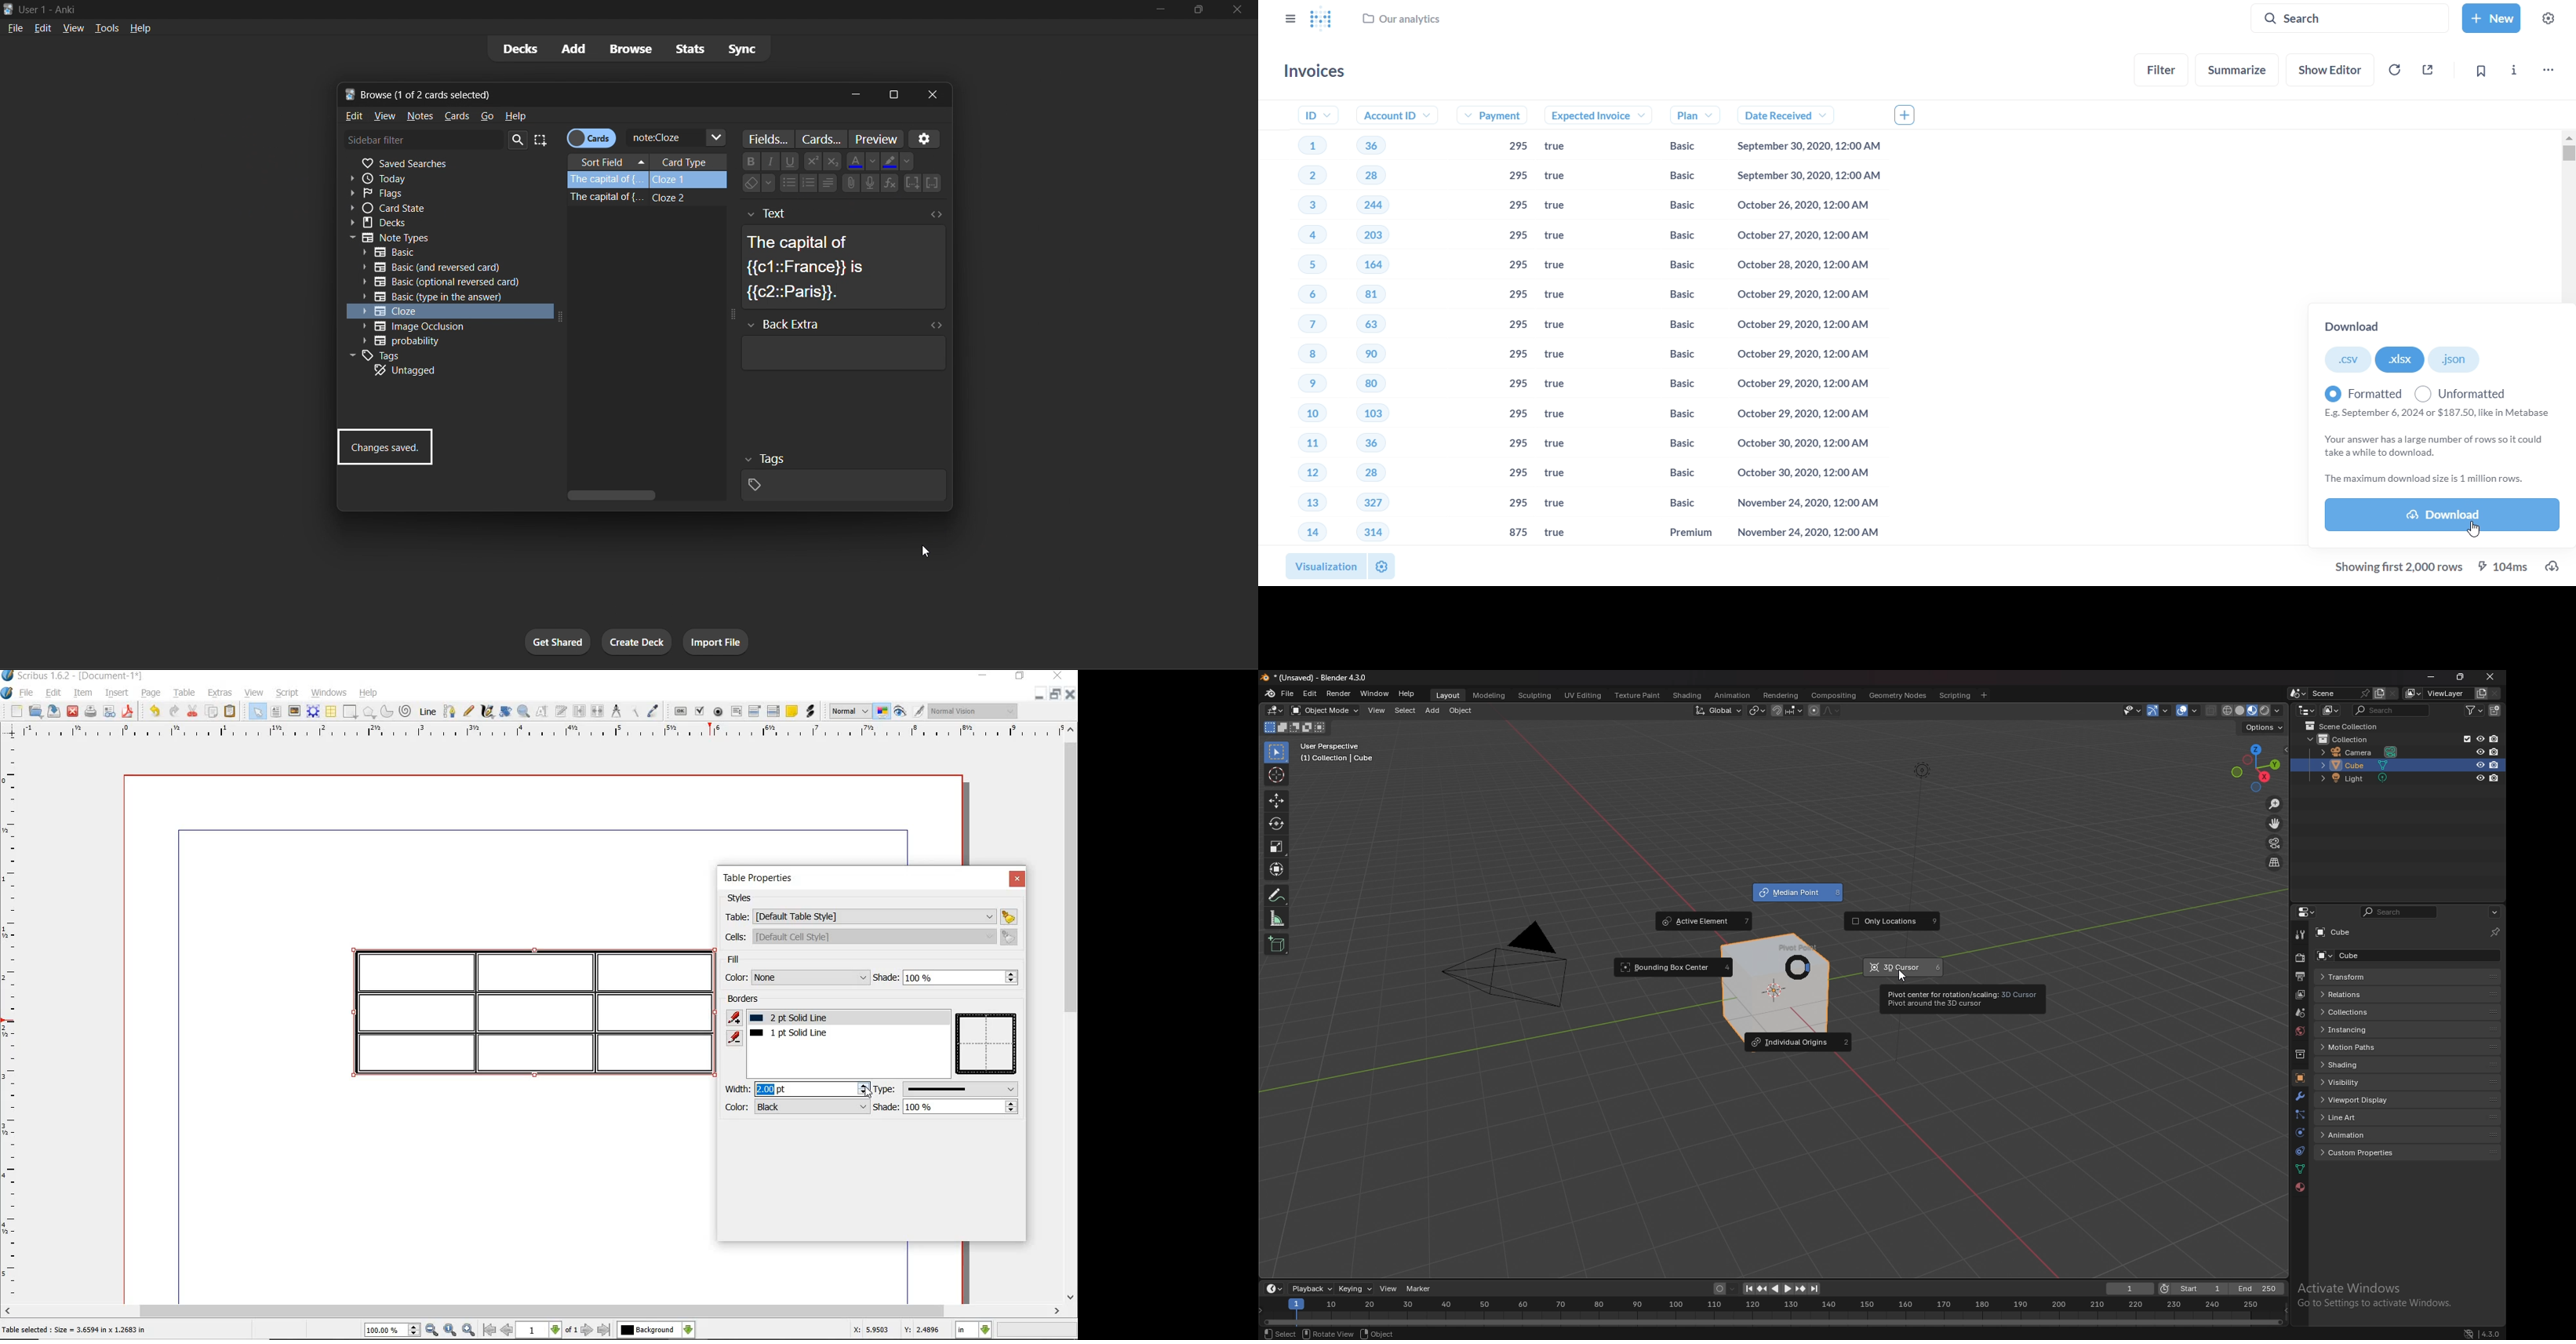 This screenshot has width=2576, height=1344. I want to click on October 27,2020, 12:00 AM, so click(1807, 235).